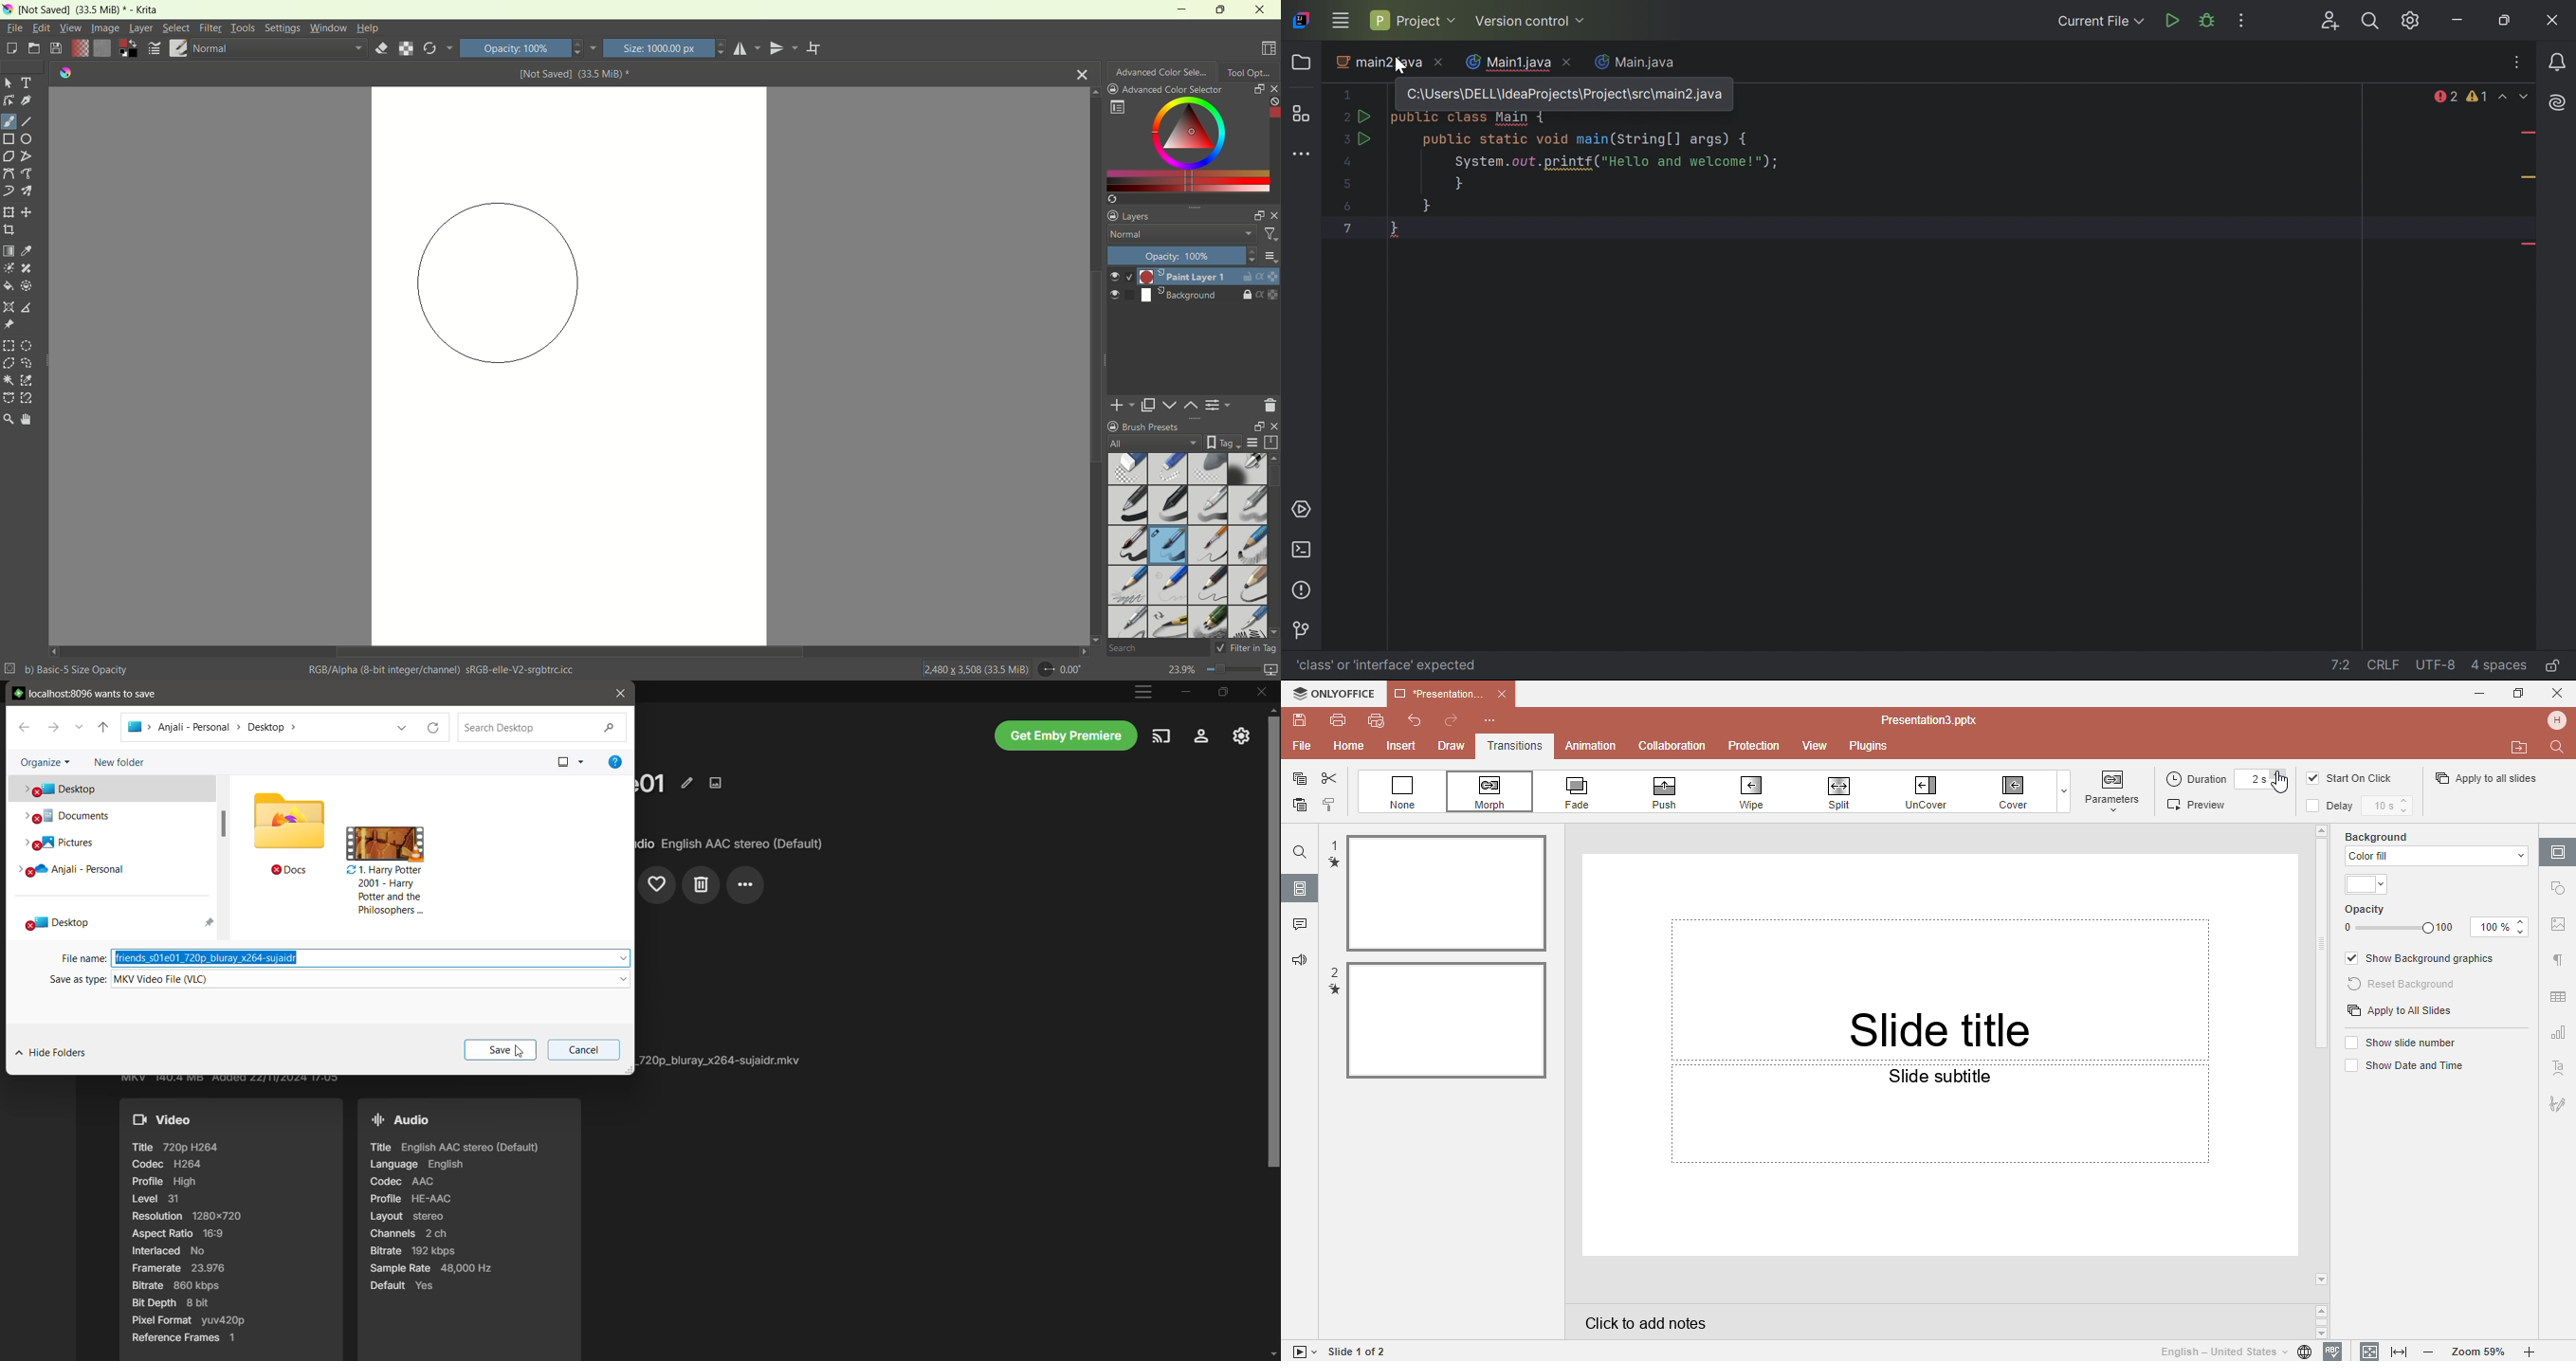 The height and width of the screenshot is (1372, 2576). I want to click on pencil 2, so click(1209, 586).